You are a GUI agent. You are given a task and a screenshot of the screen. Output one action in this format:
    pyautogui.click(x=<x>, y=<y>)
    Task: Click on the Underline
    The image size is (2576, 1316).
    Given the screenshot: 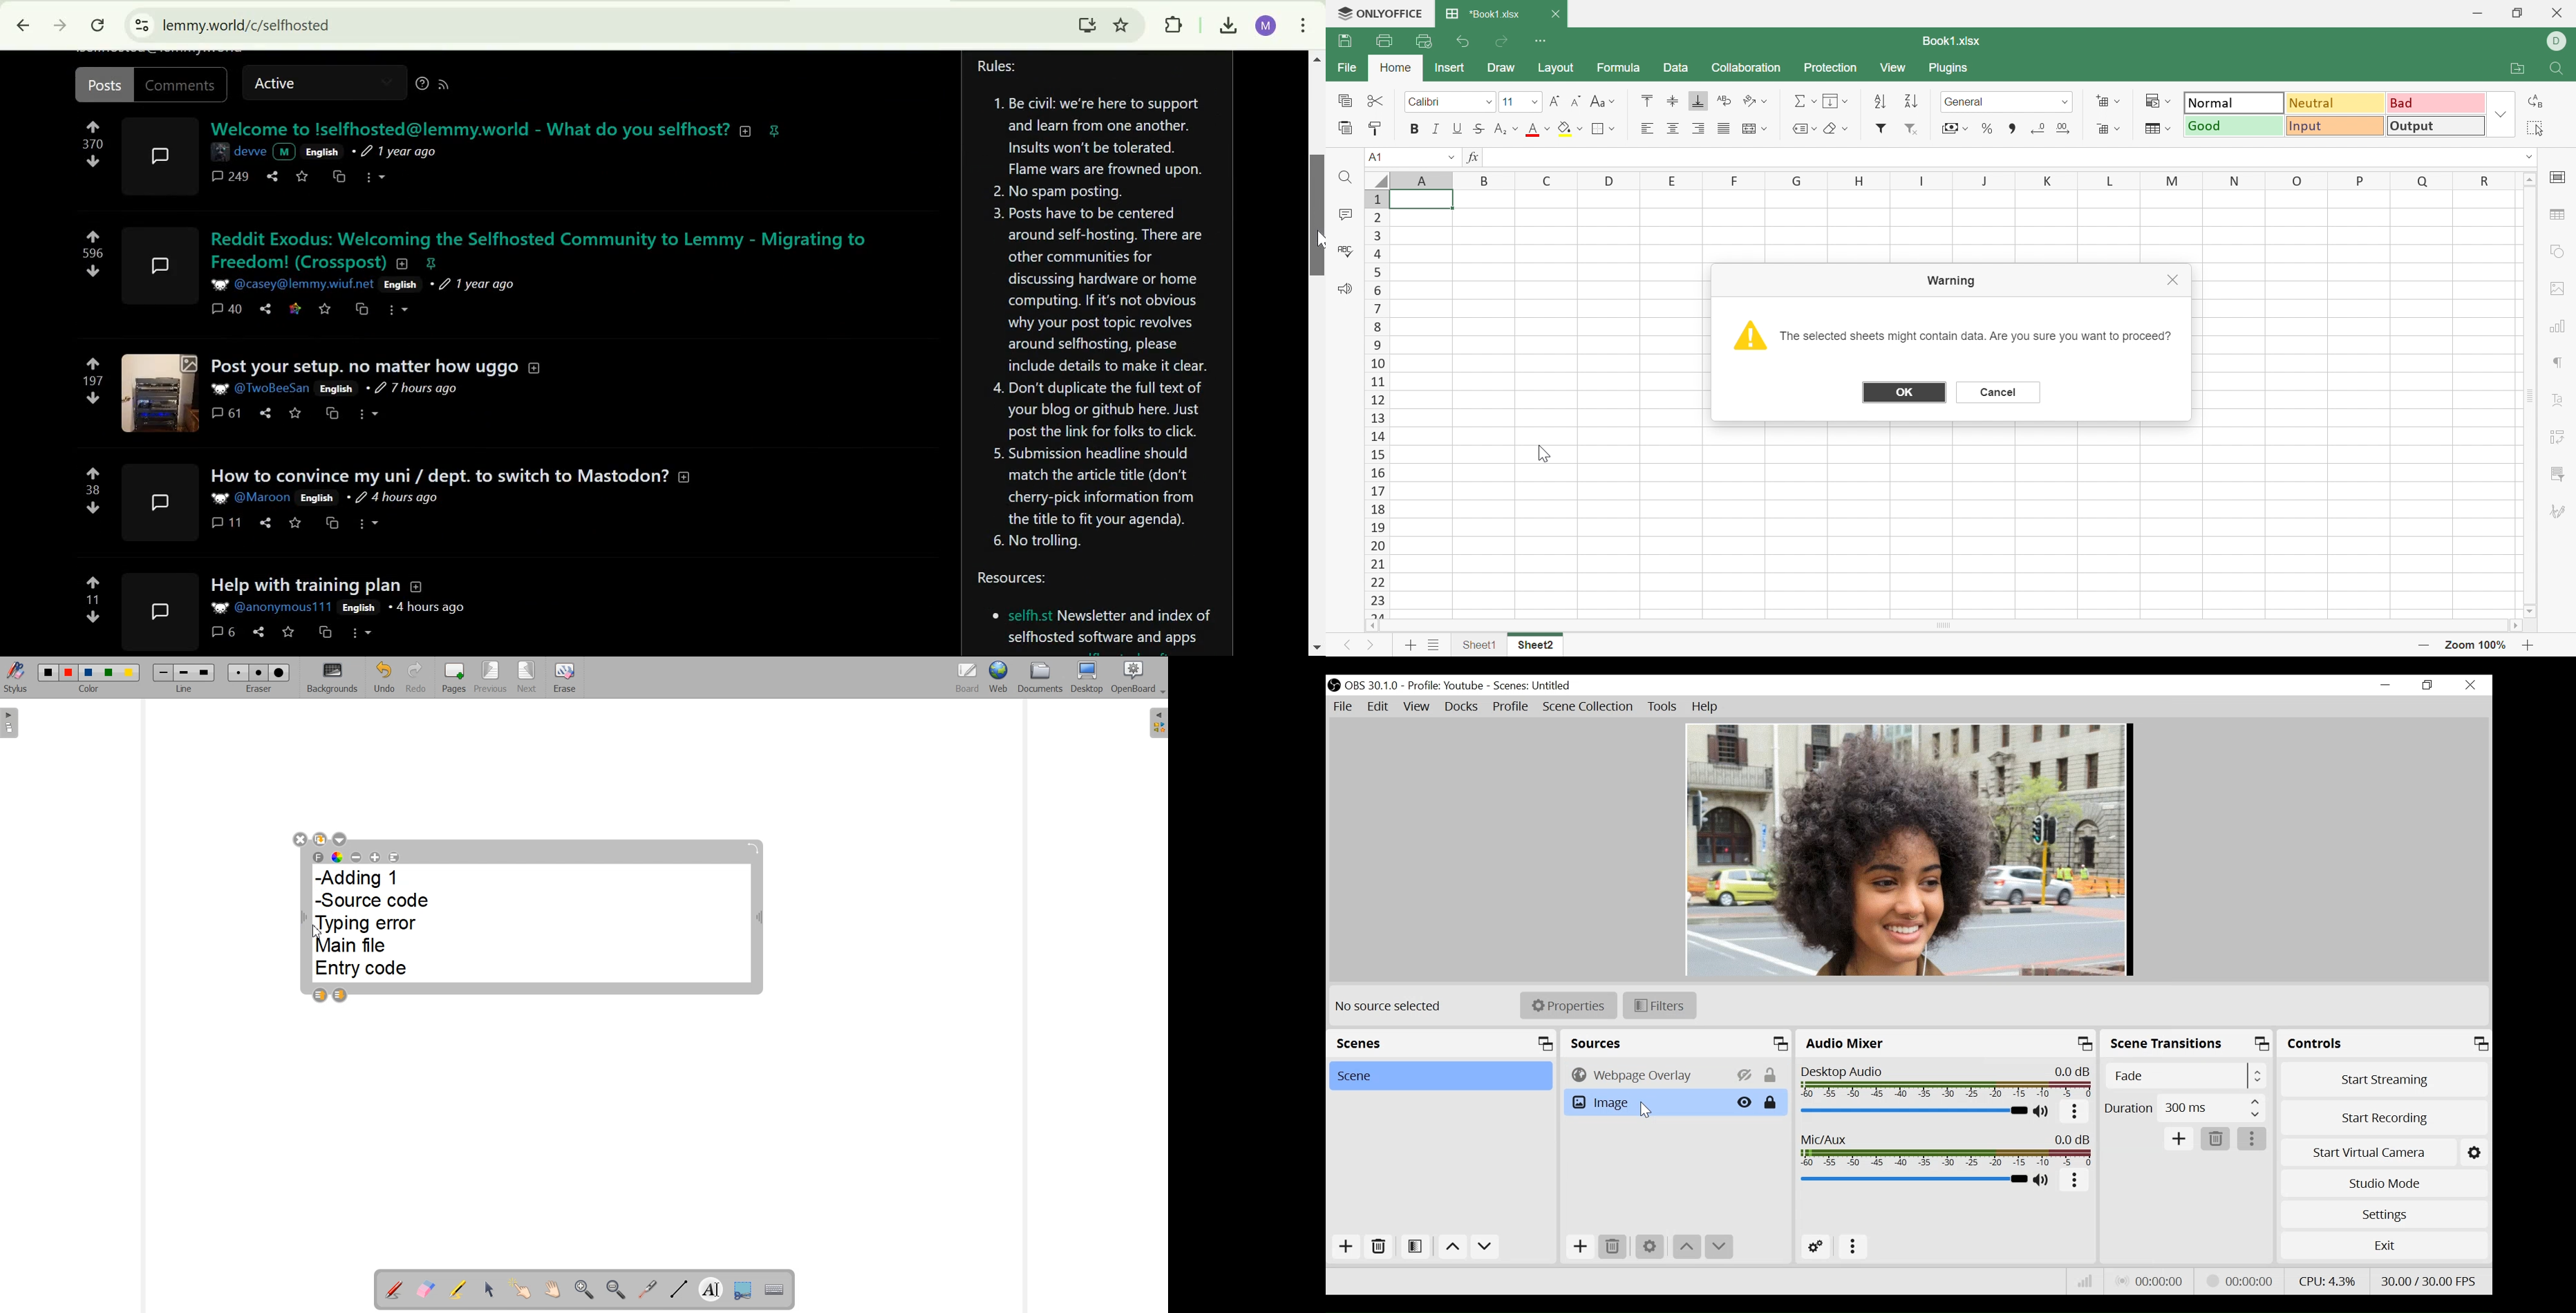 What is the action you would take?
    pyautogui.click(x=1458, y=128)
    